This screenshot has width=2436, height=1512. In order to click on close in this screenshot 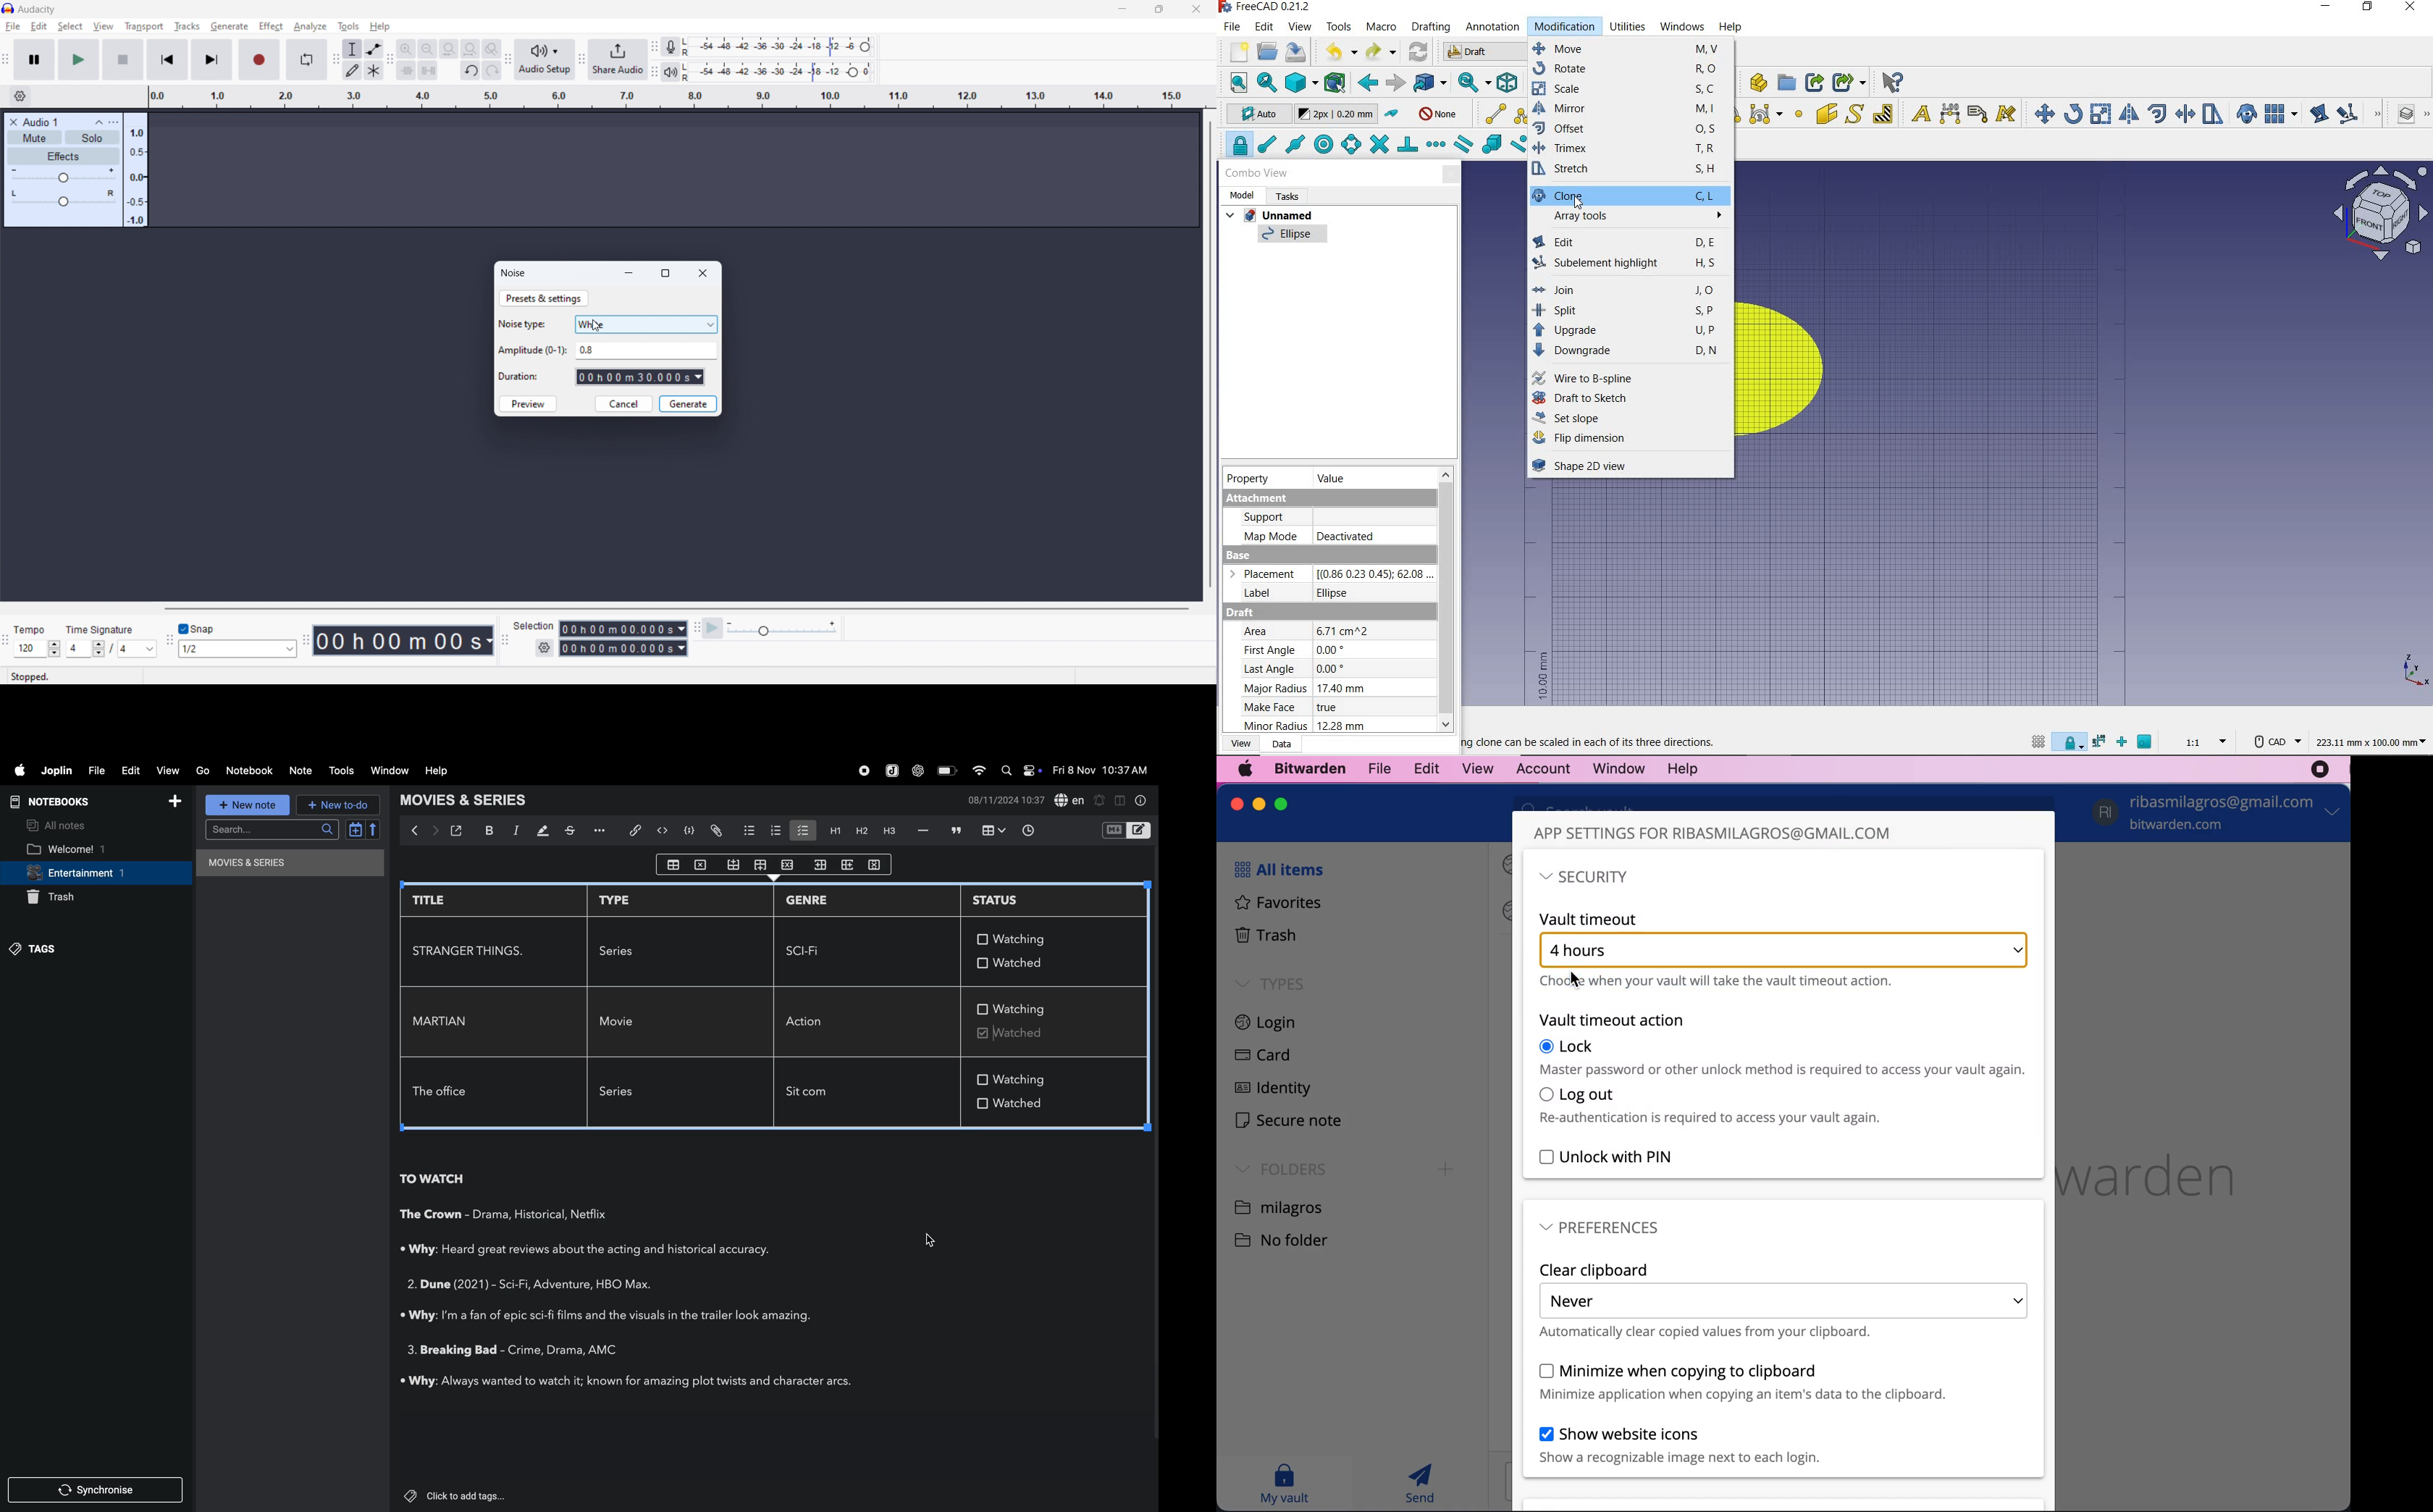, I will do `click(1238, 804)`.